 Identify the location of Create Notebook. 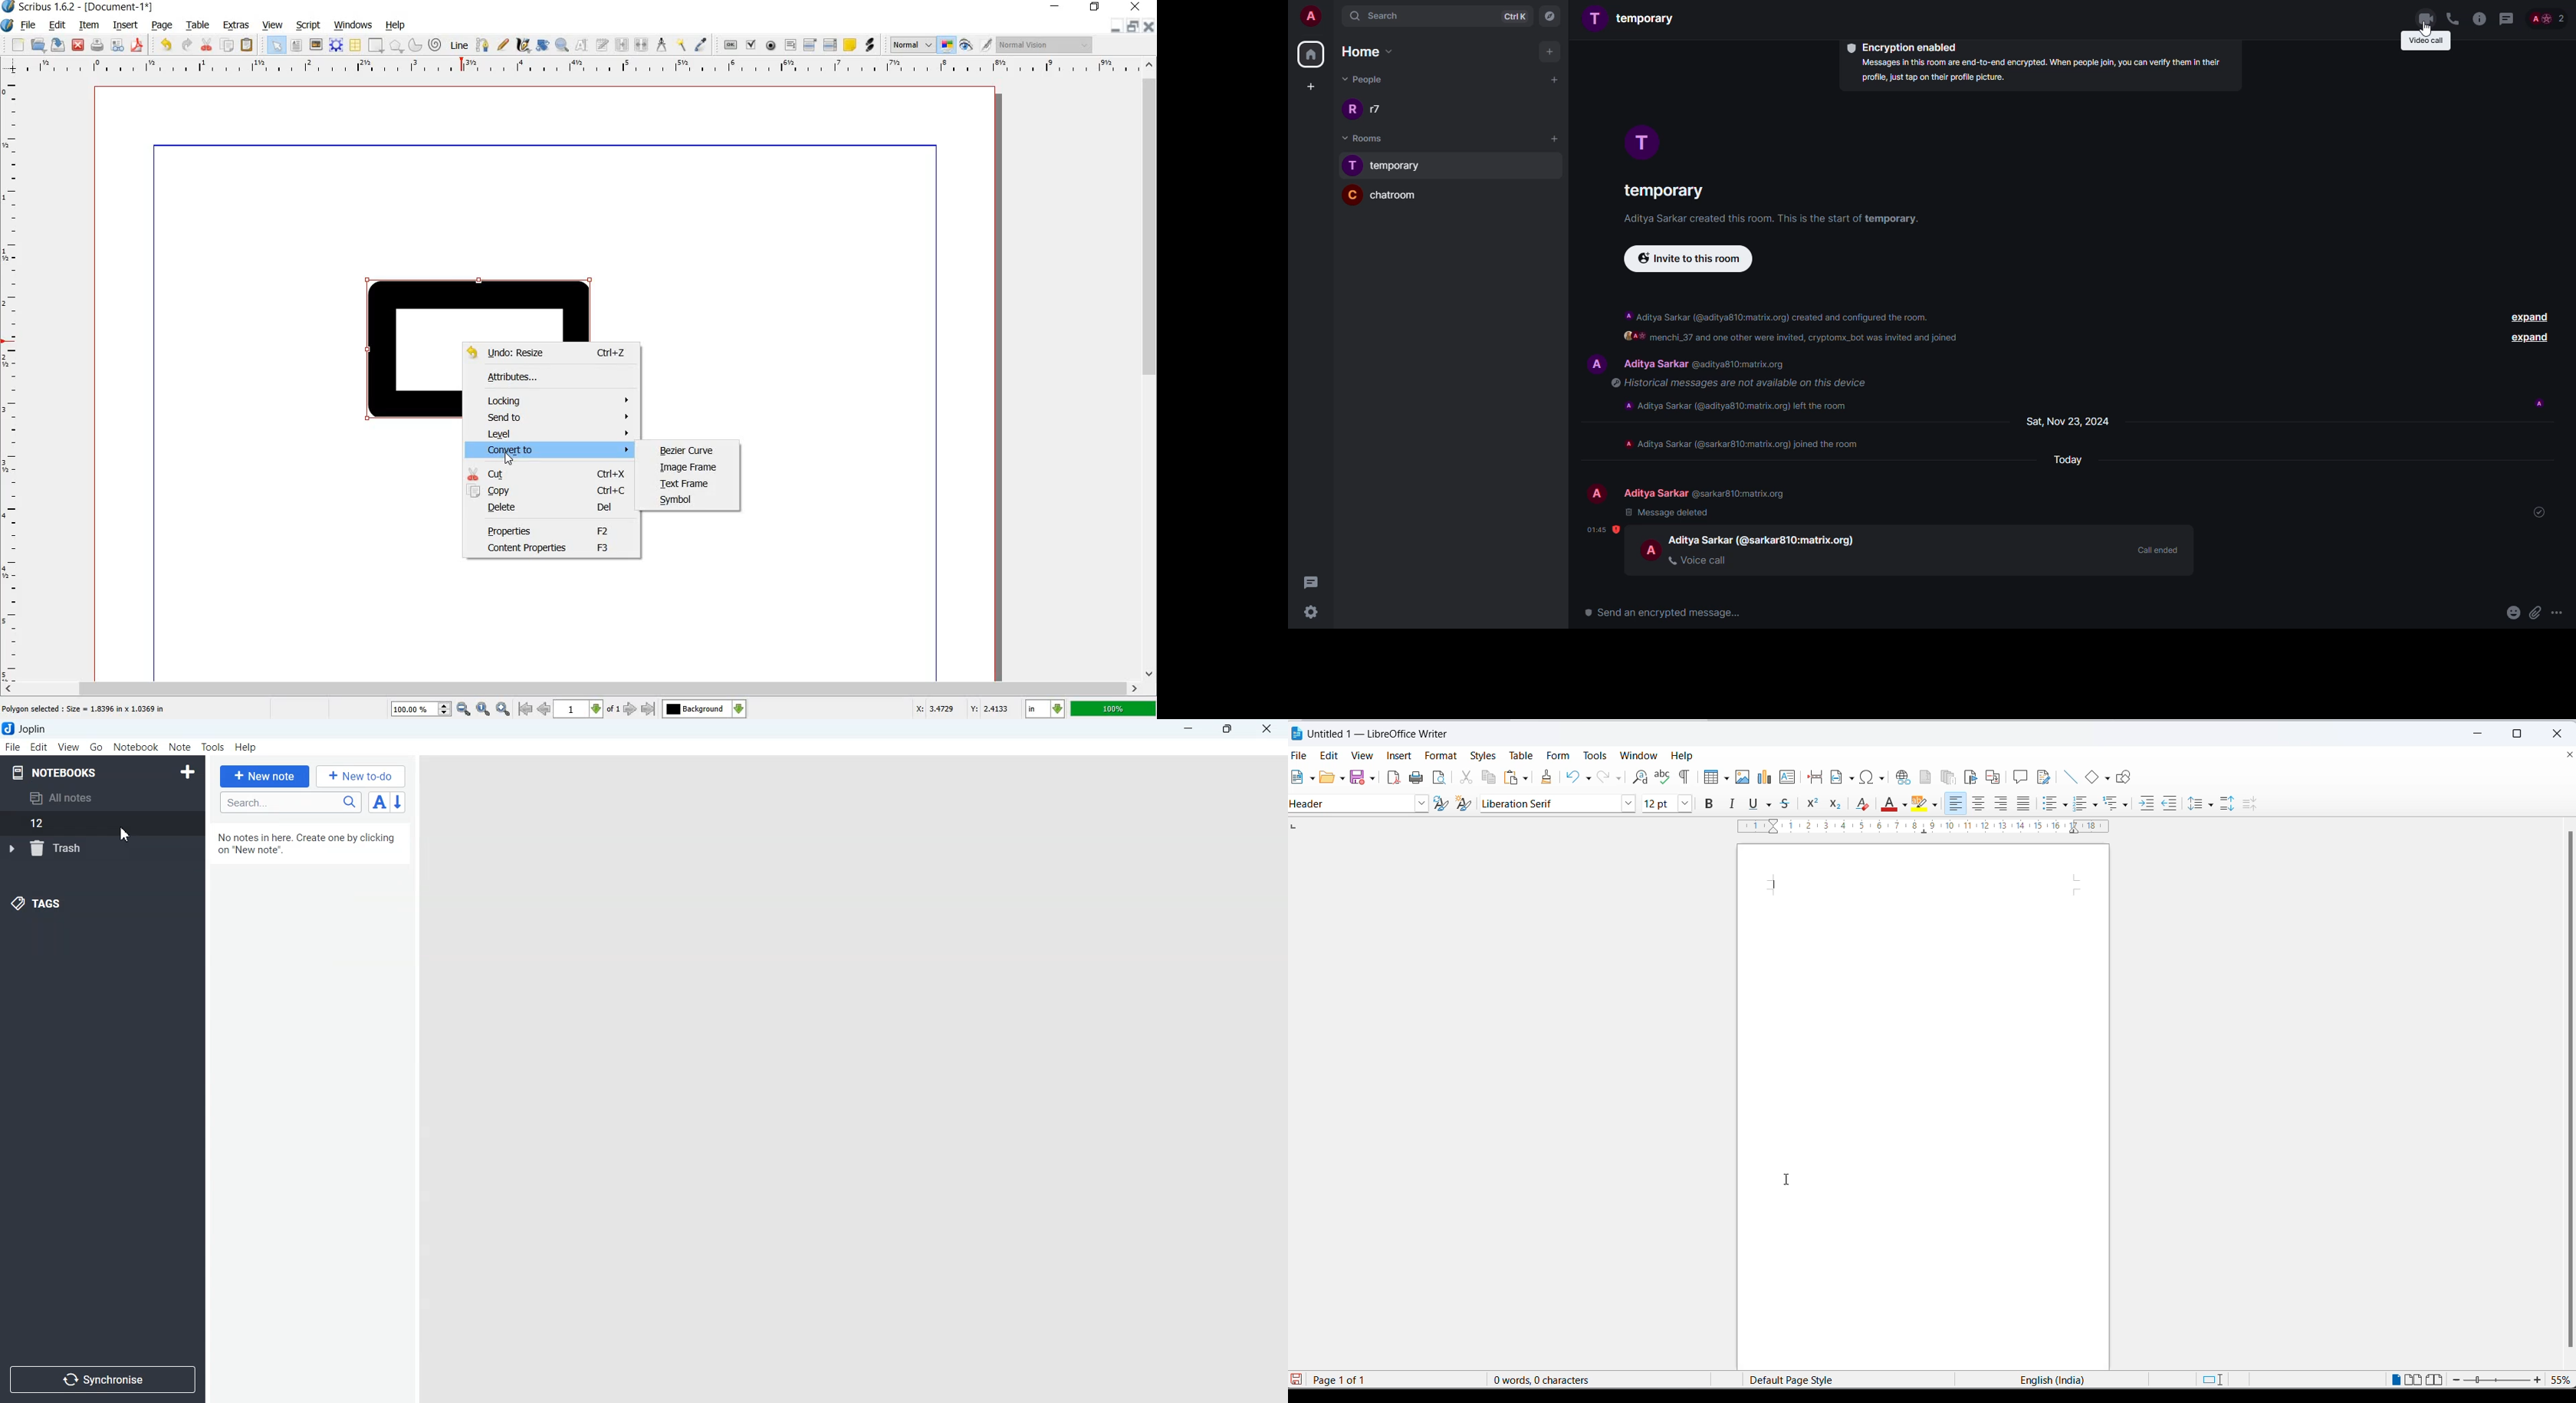
(189, 770).